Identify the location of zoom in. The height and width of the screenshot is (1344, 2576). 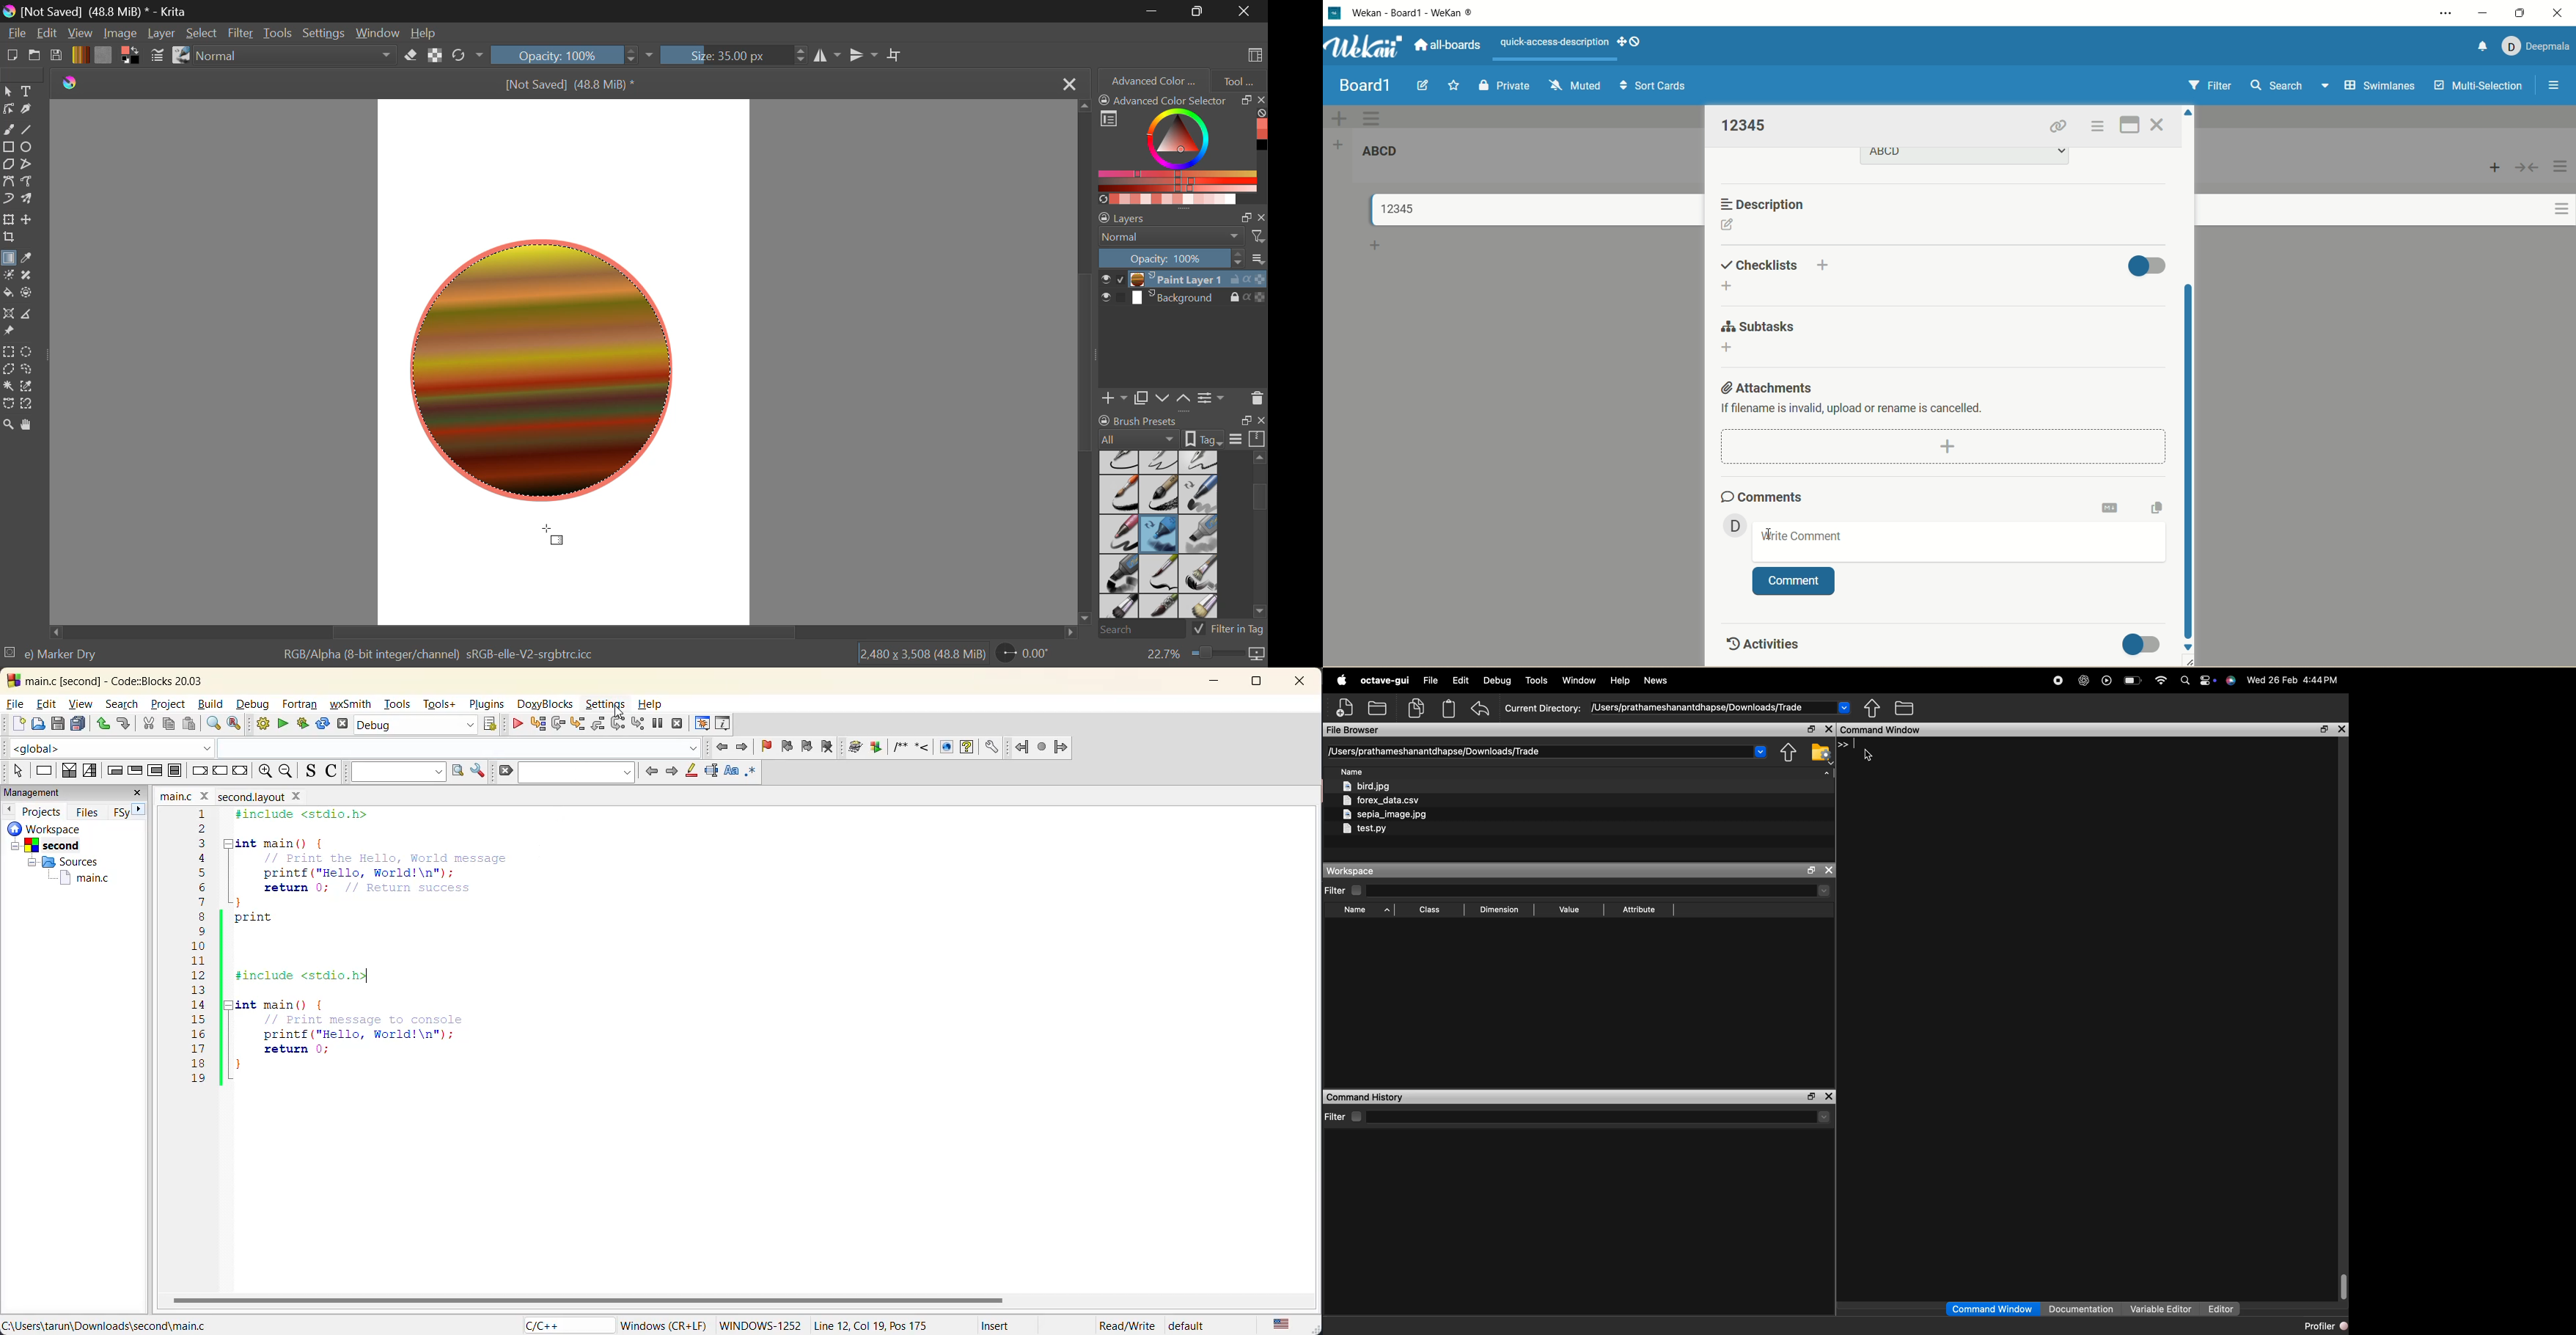
(265, 772).